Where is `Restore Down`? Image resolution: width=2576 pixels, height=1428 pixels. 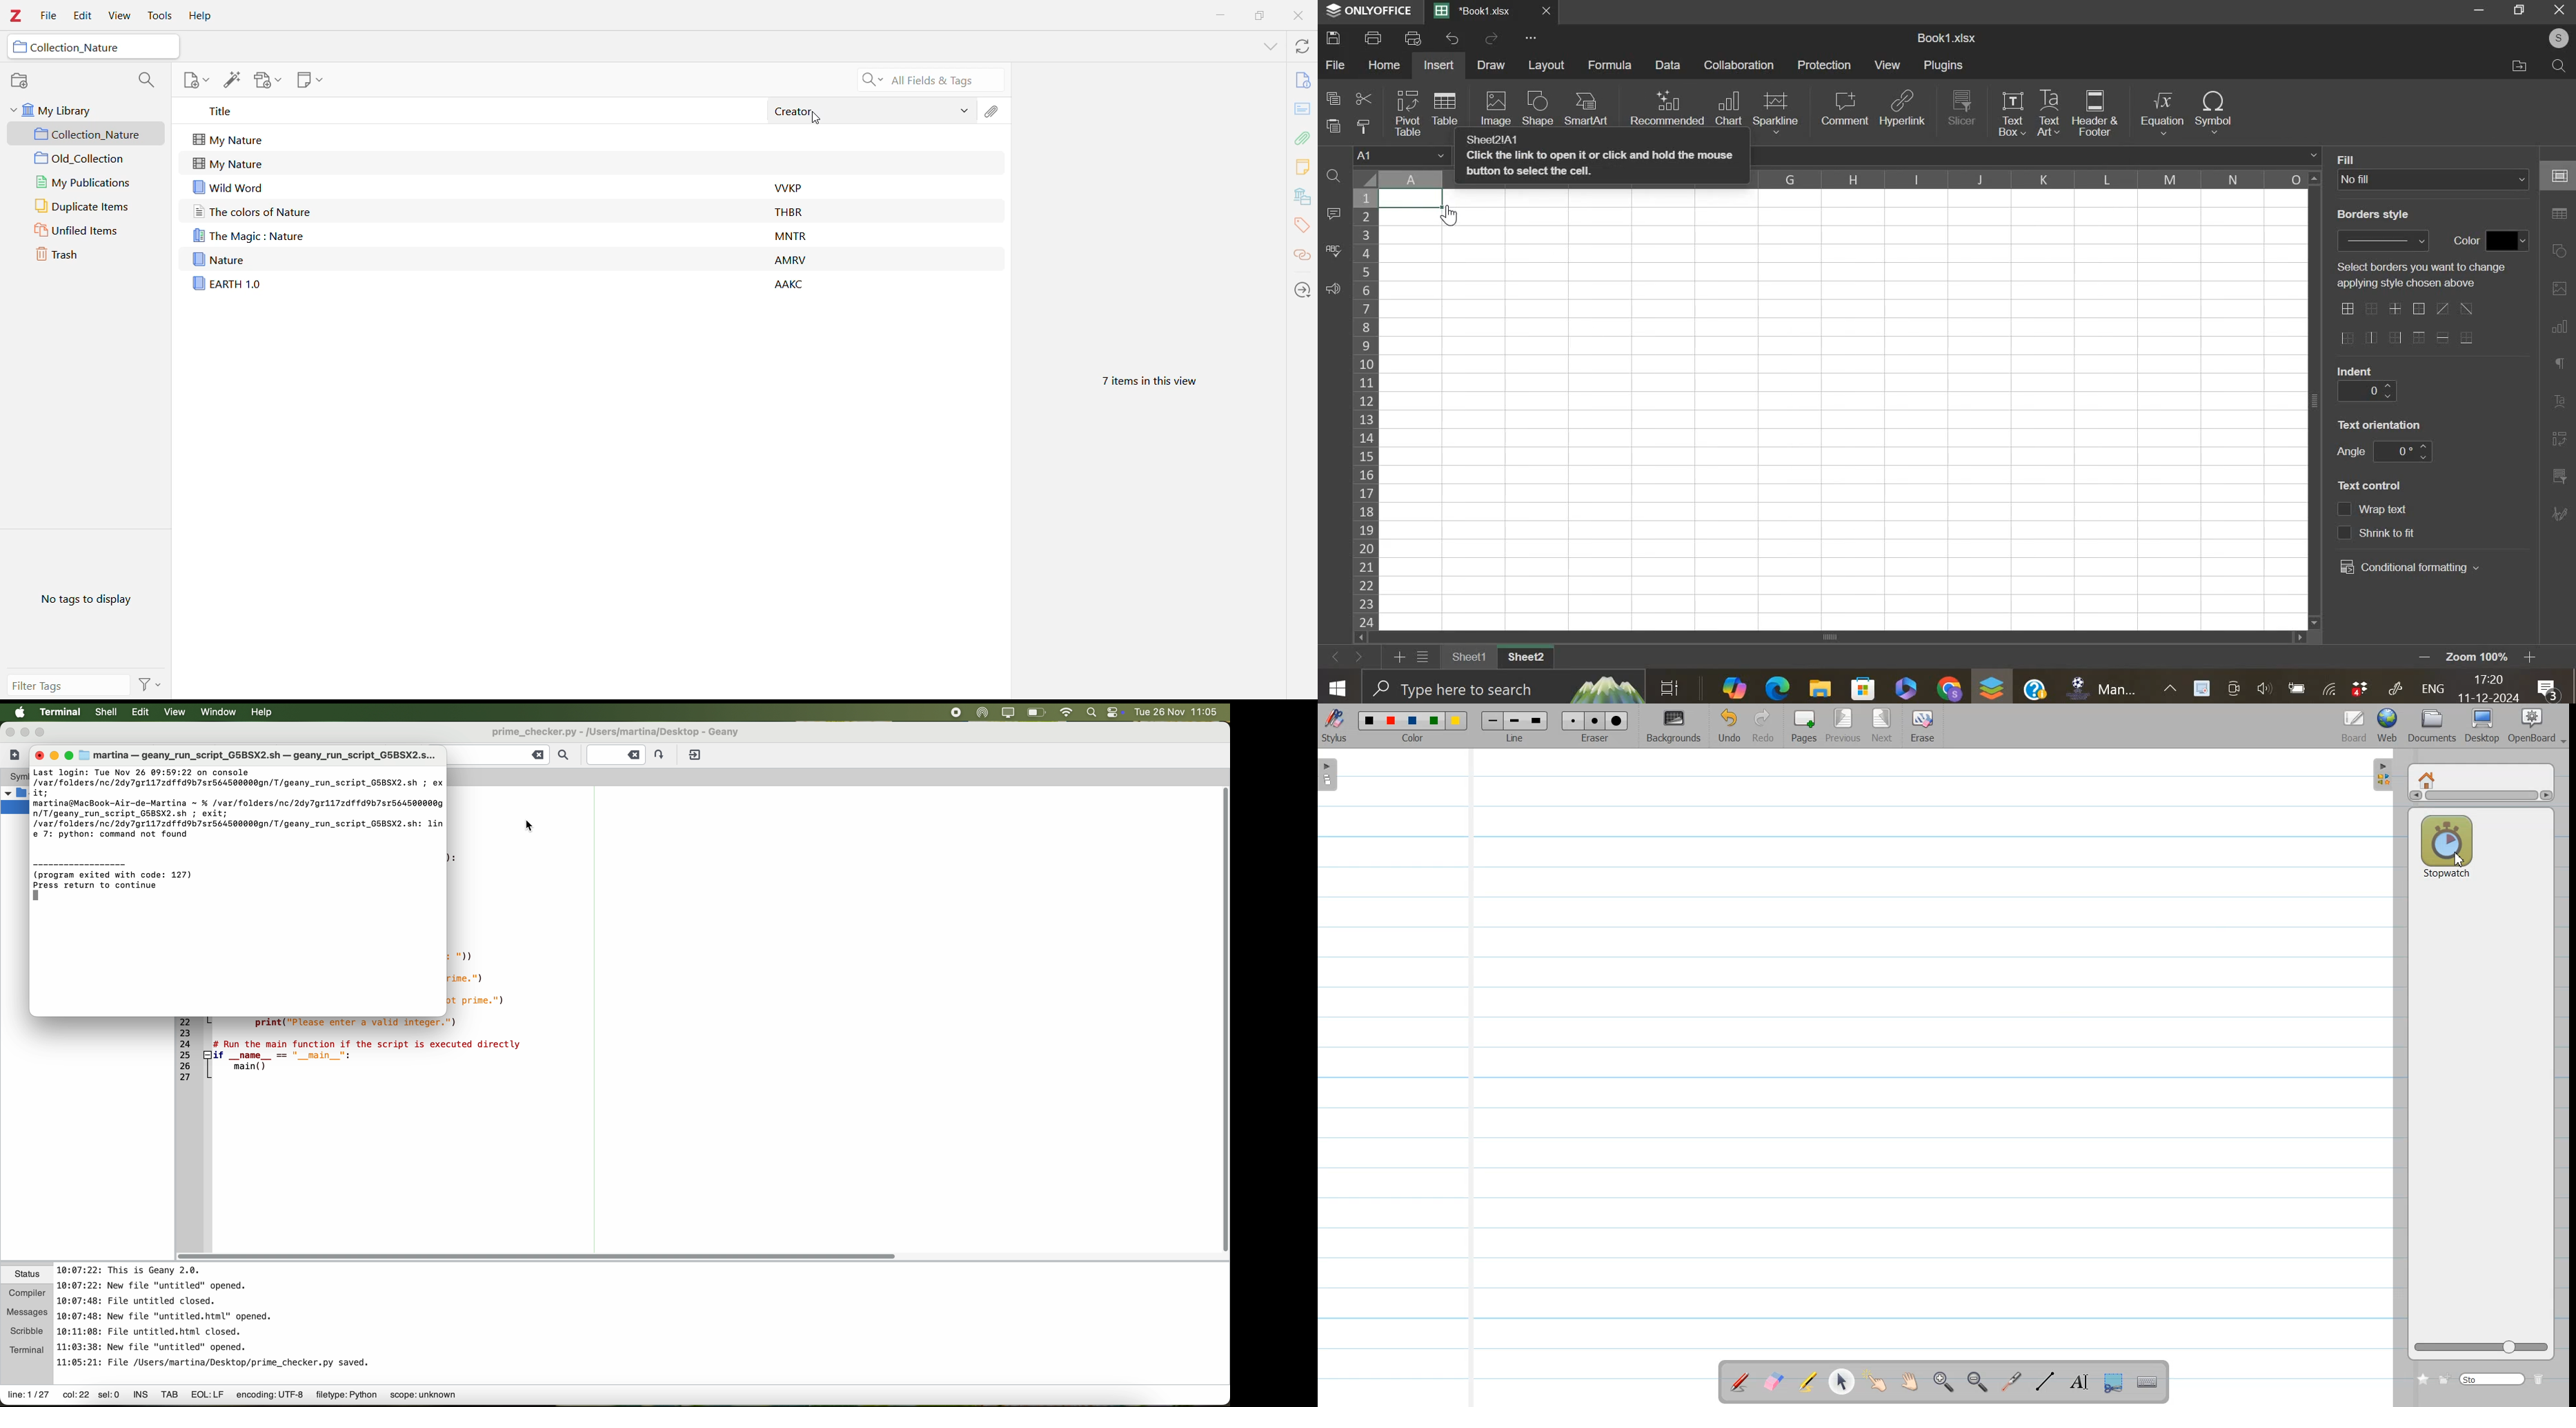 Restore Down is located at coordinates (1261, 15).